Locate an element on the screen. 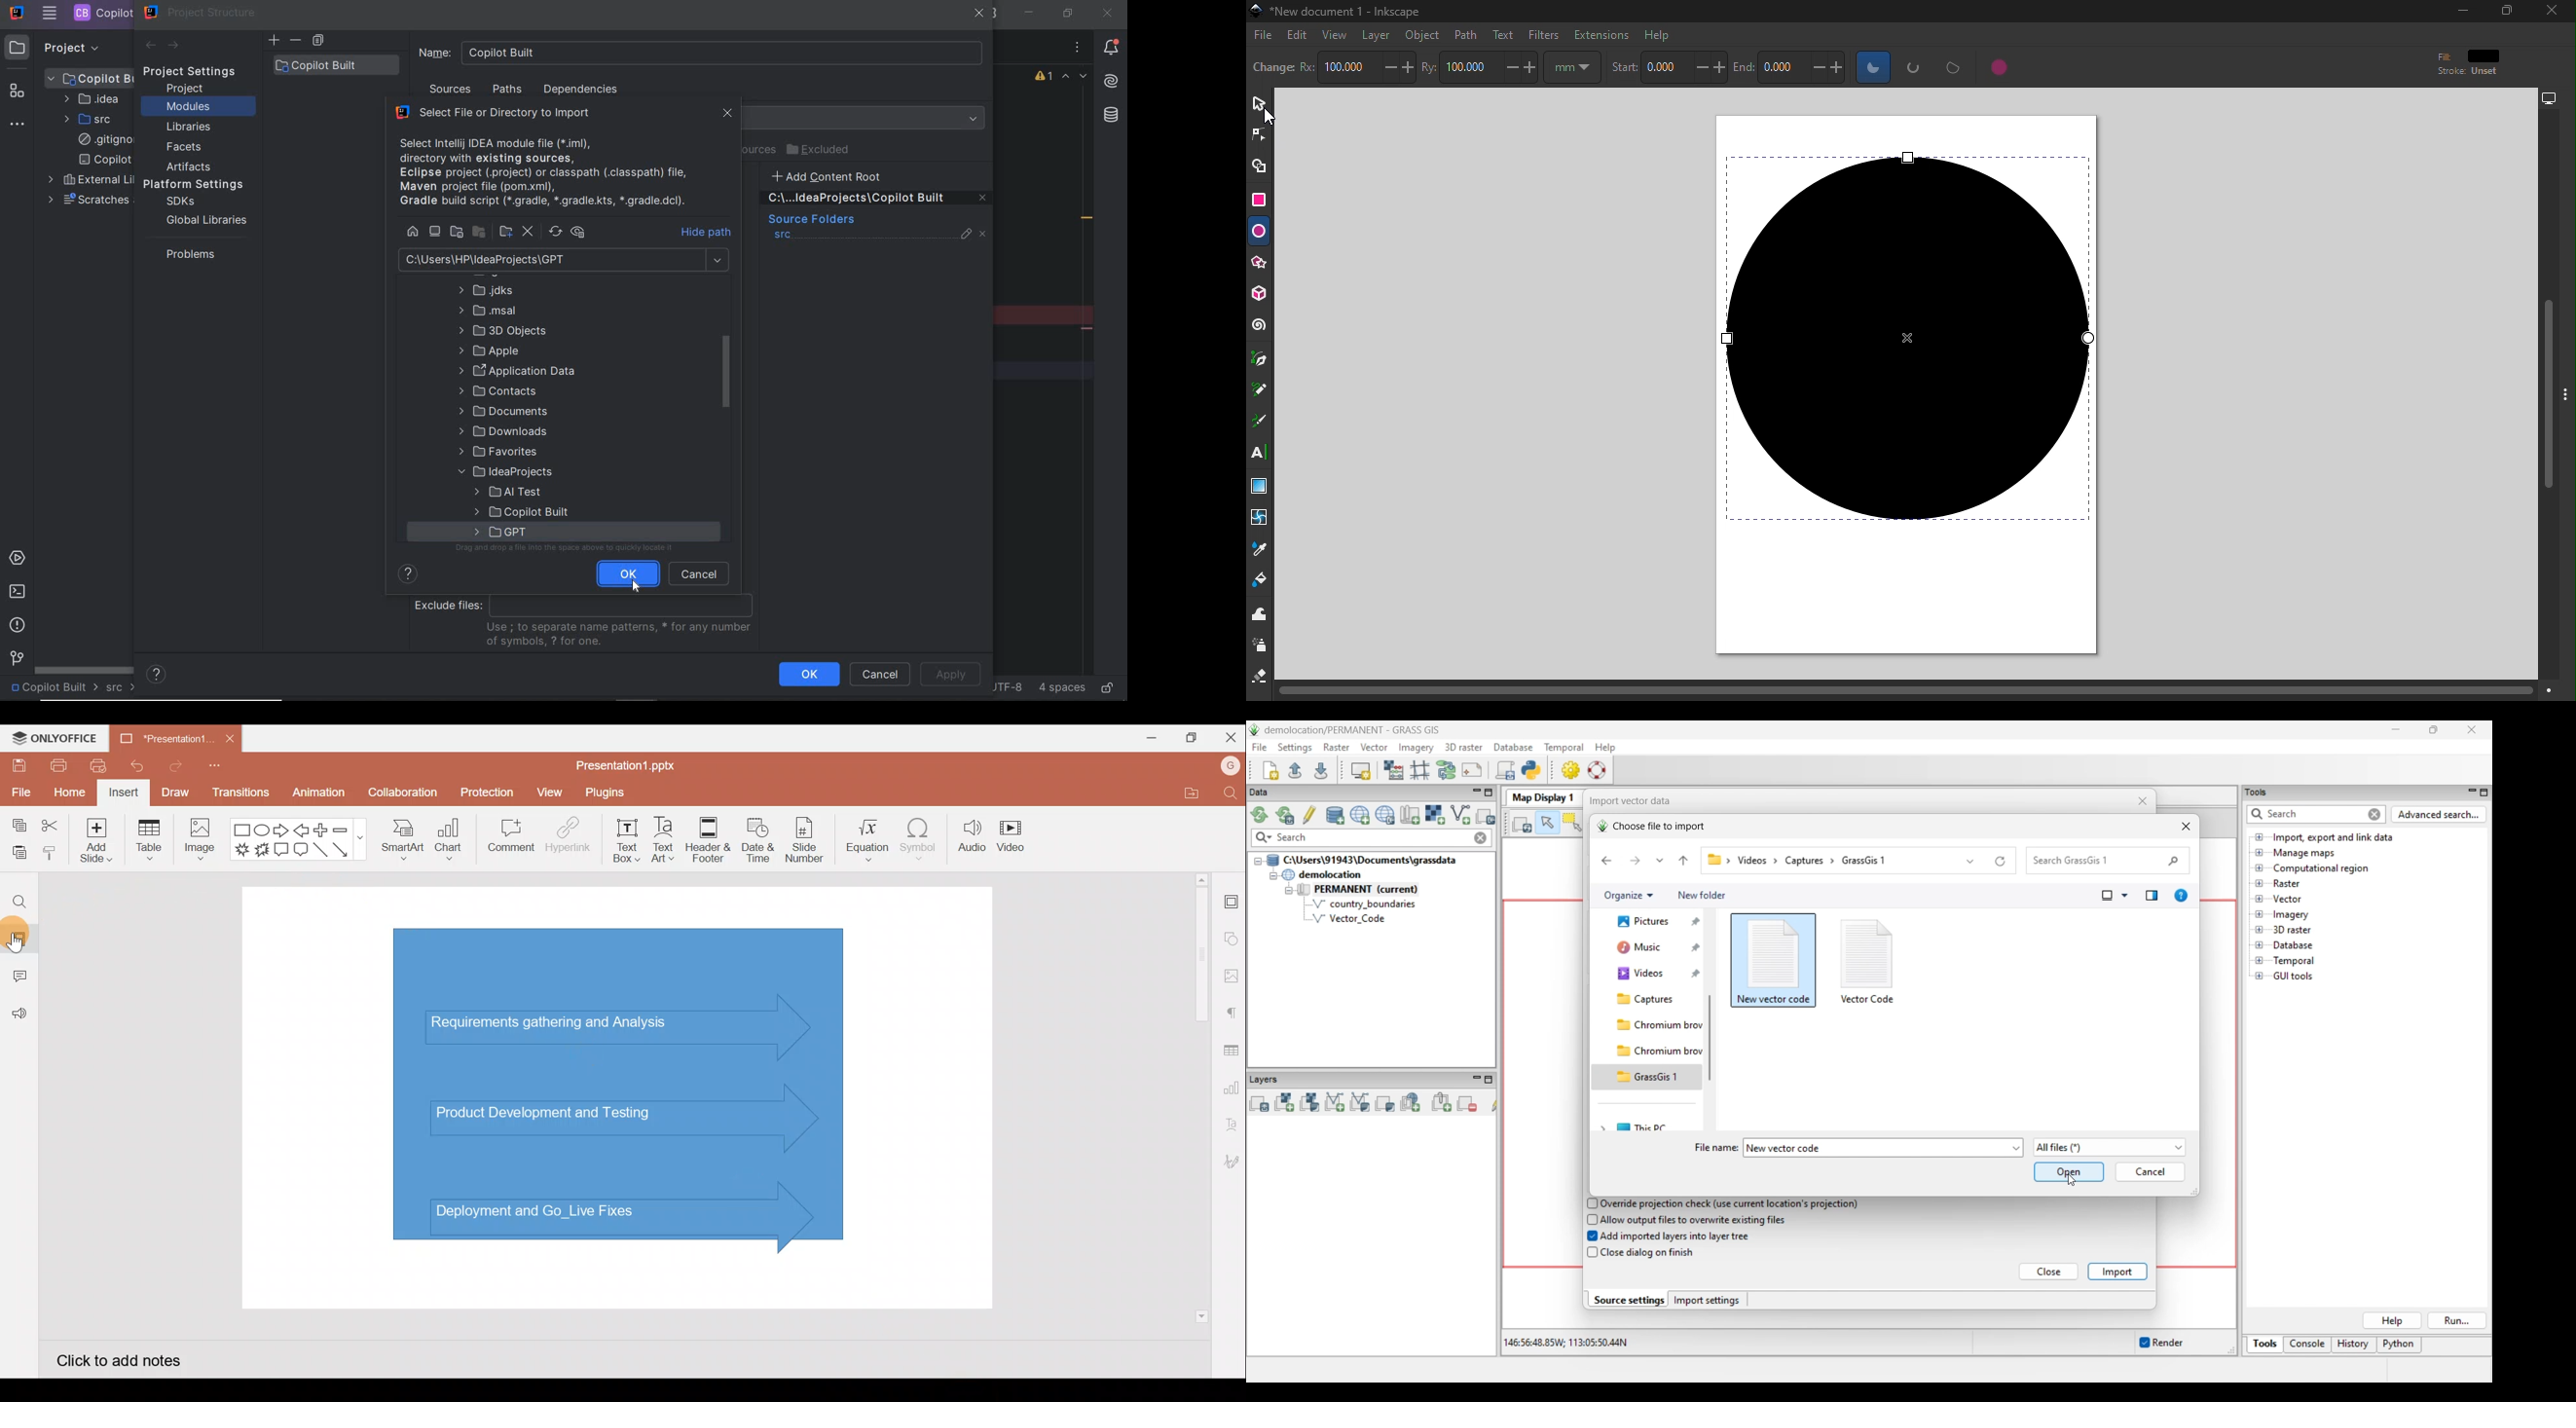 The height and width of the screenshot is (1428, 2576). Cursor on slides is located at coordinates (36, 935).